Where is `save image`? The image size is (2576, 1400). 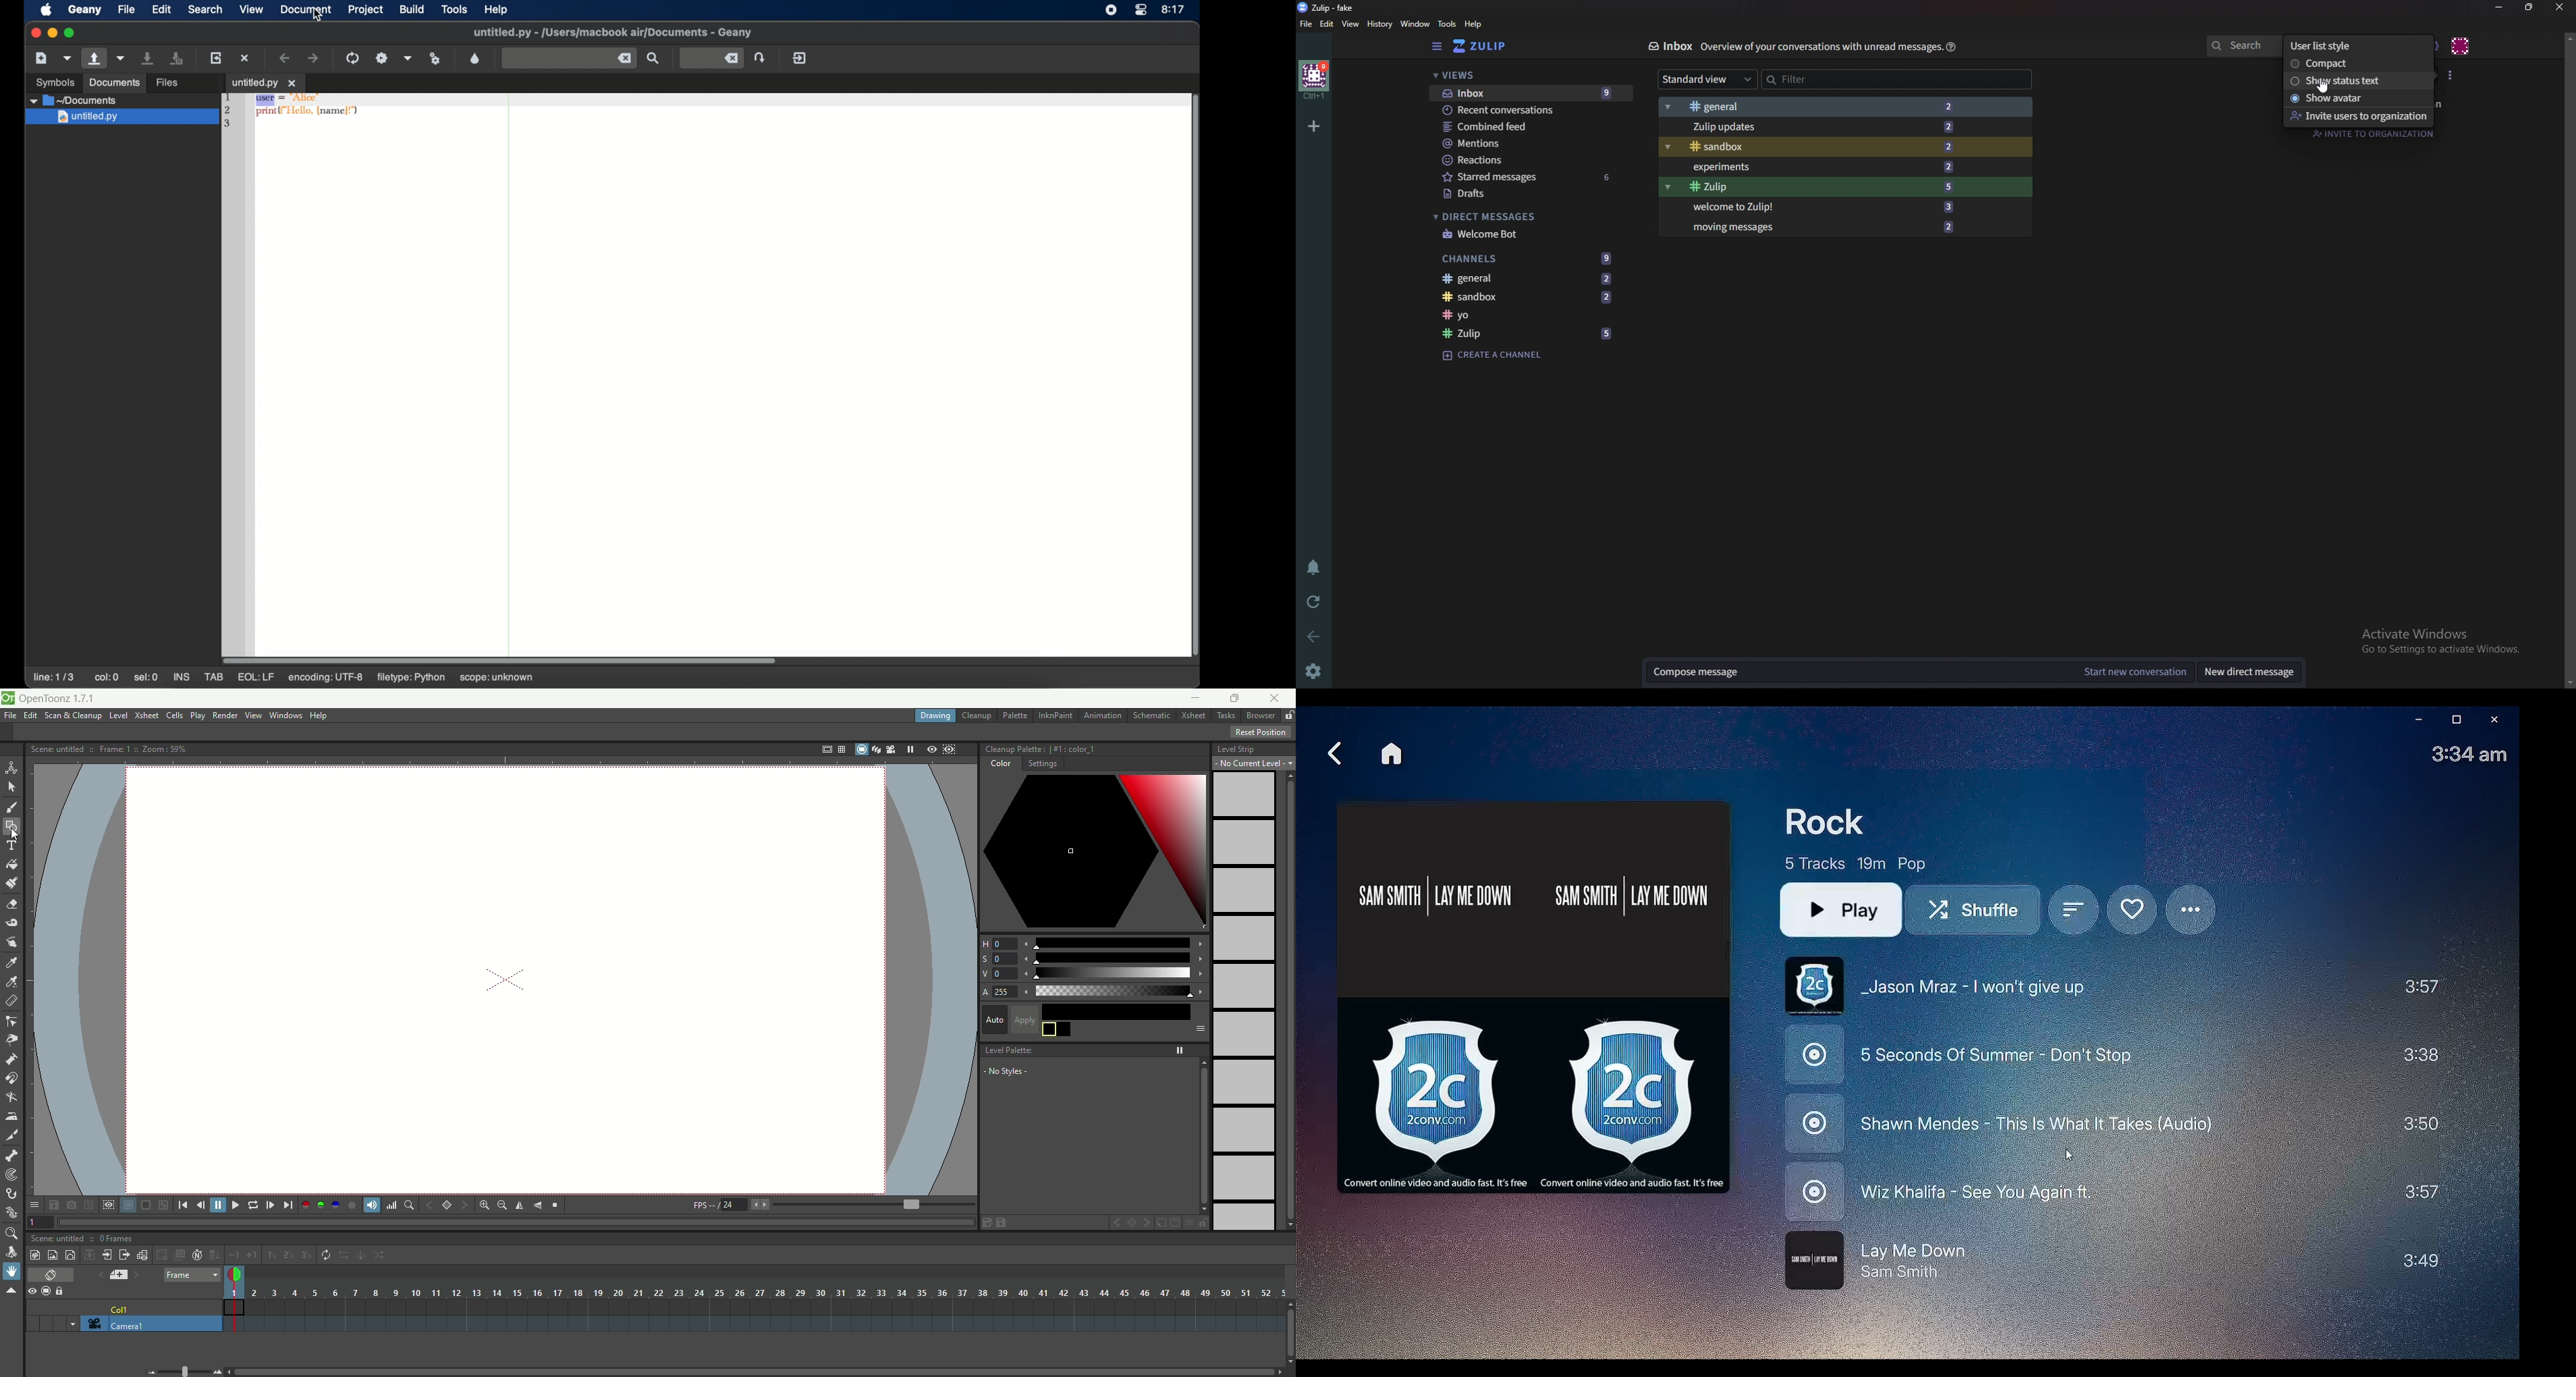
save image is located at coordinates (55, 1205).